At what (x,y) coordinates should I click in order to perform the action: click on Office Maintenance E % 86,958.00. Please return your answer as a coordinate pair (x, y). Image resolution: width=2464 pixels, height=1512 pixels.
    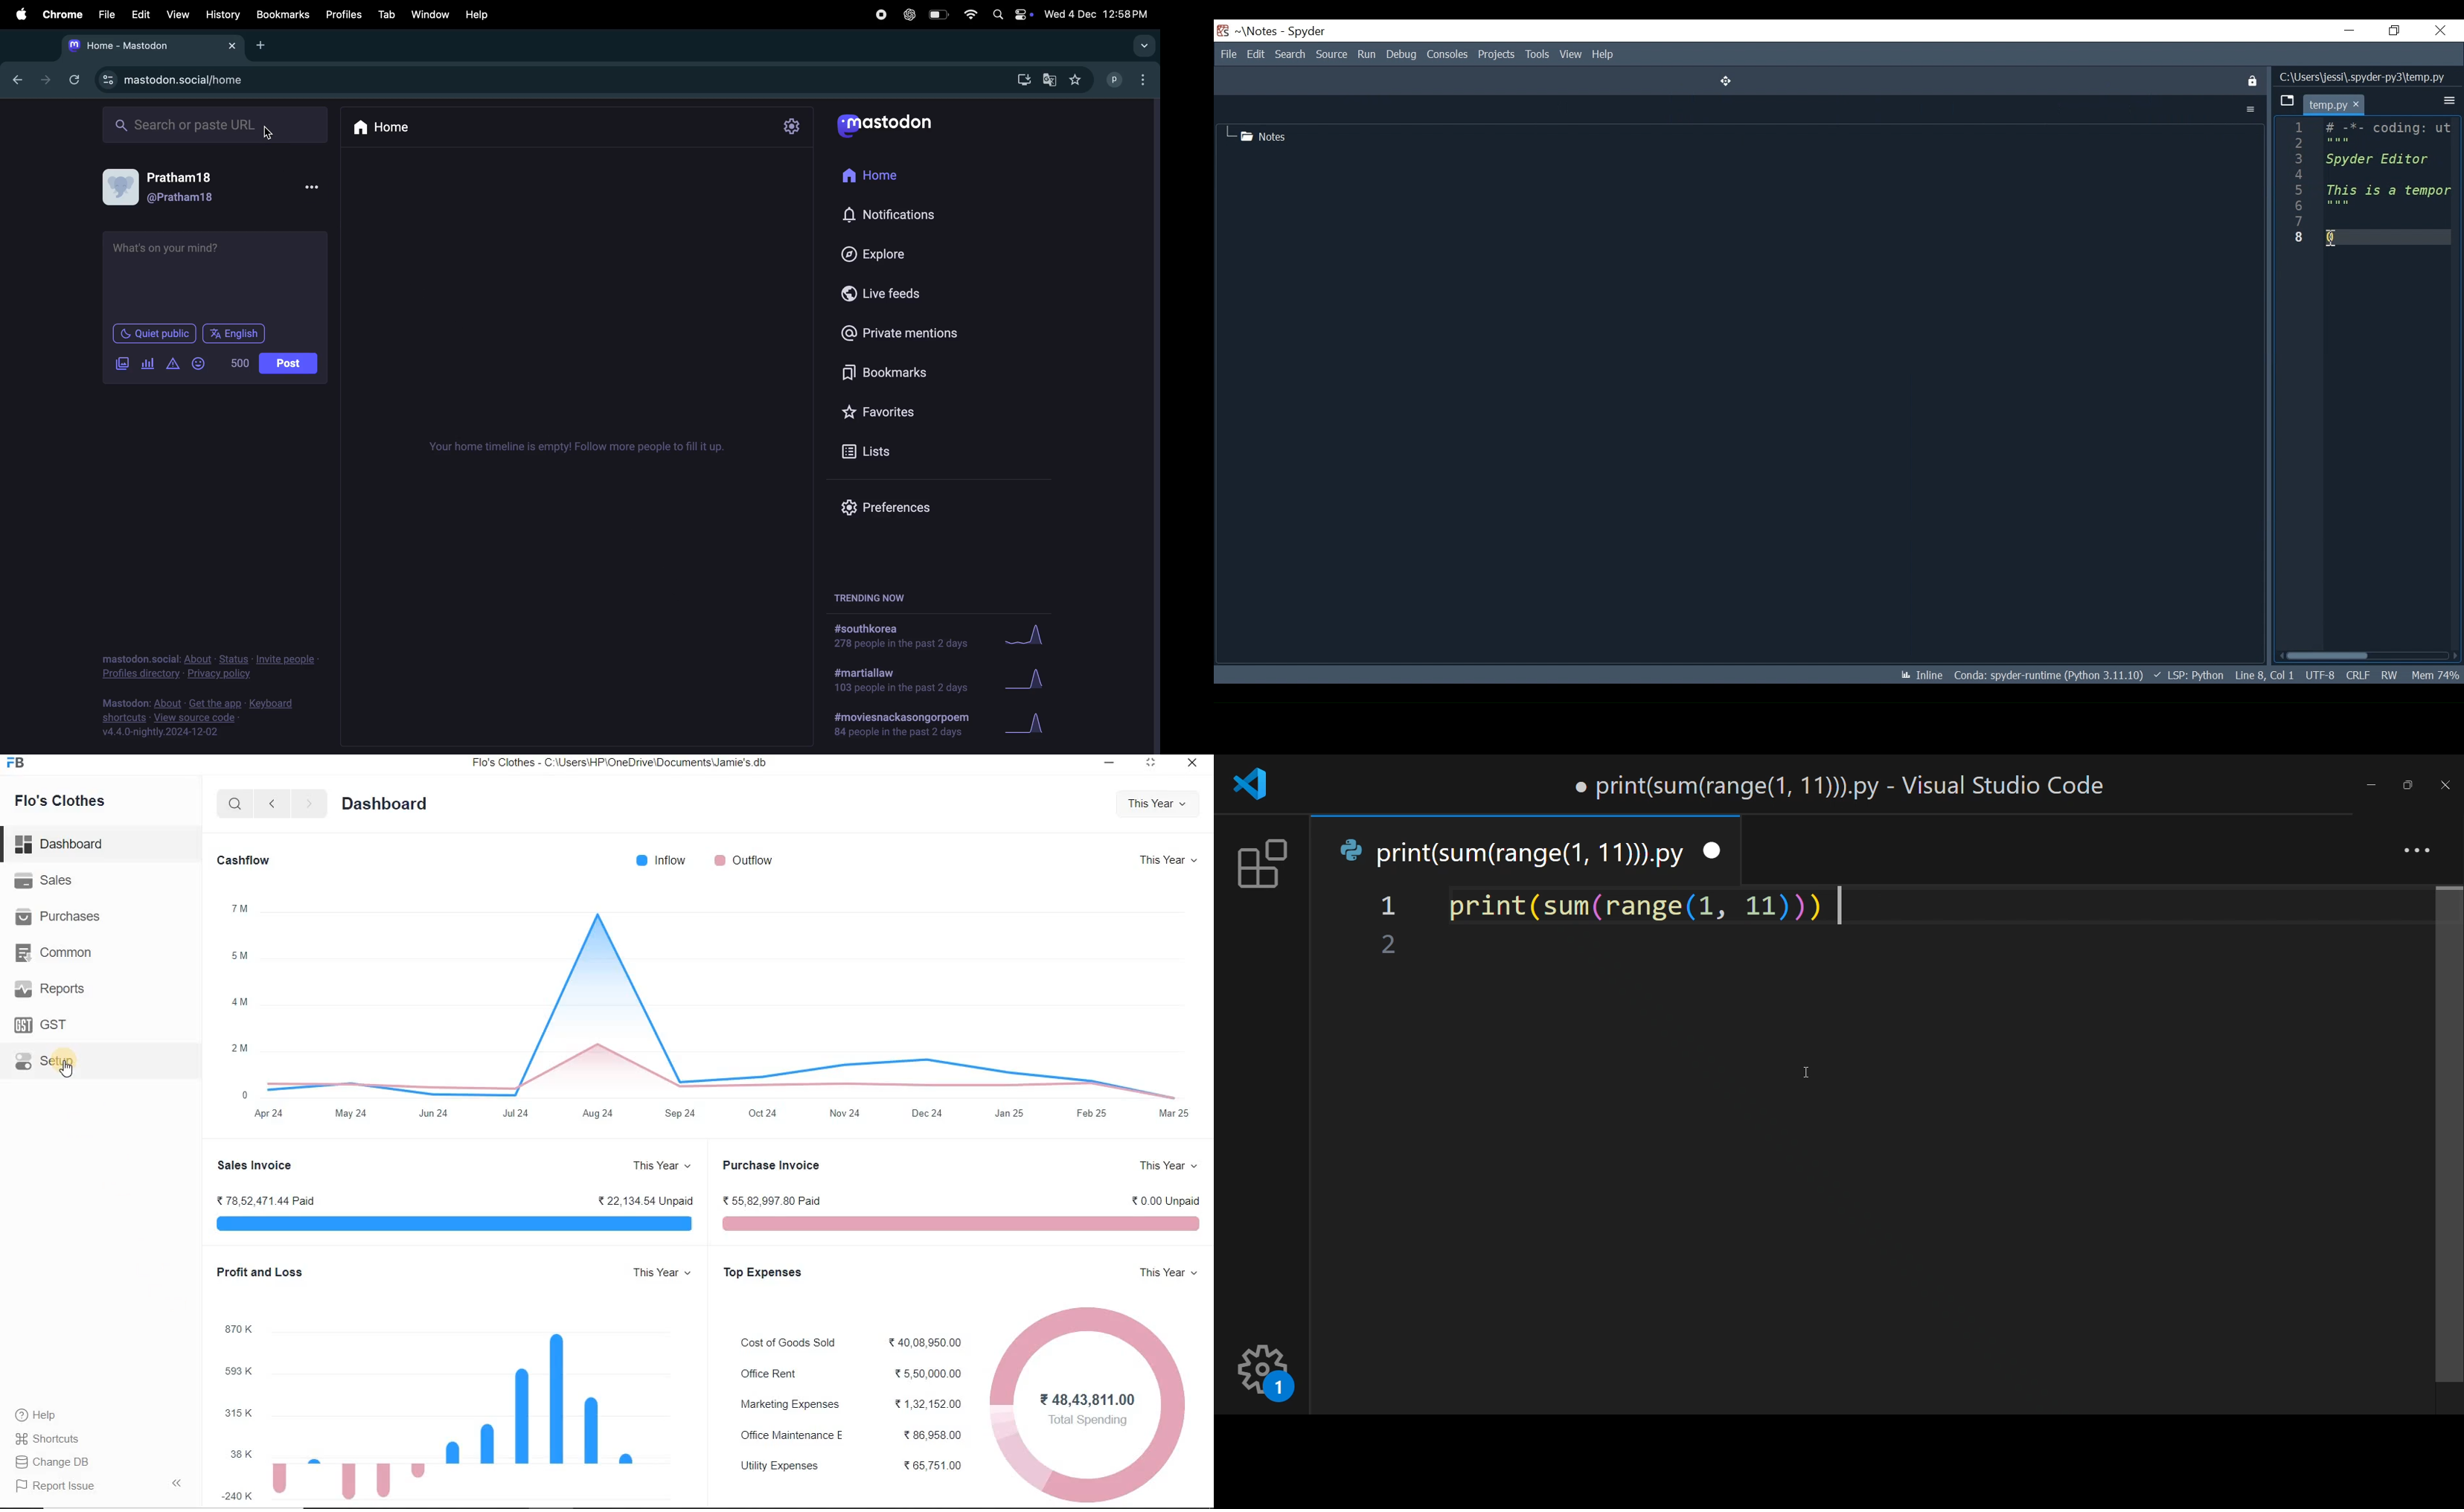
    Looking at the image, I should click on (852, 1435).